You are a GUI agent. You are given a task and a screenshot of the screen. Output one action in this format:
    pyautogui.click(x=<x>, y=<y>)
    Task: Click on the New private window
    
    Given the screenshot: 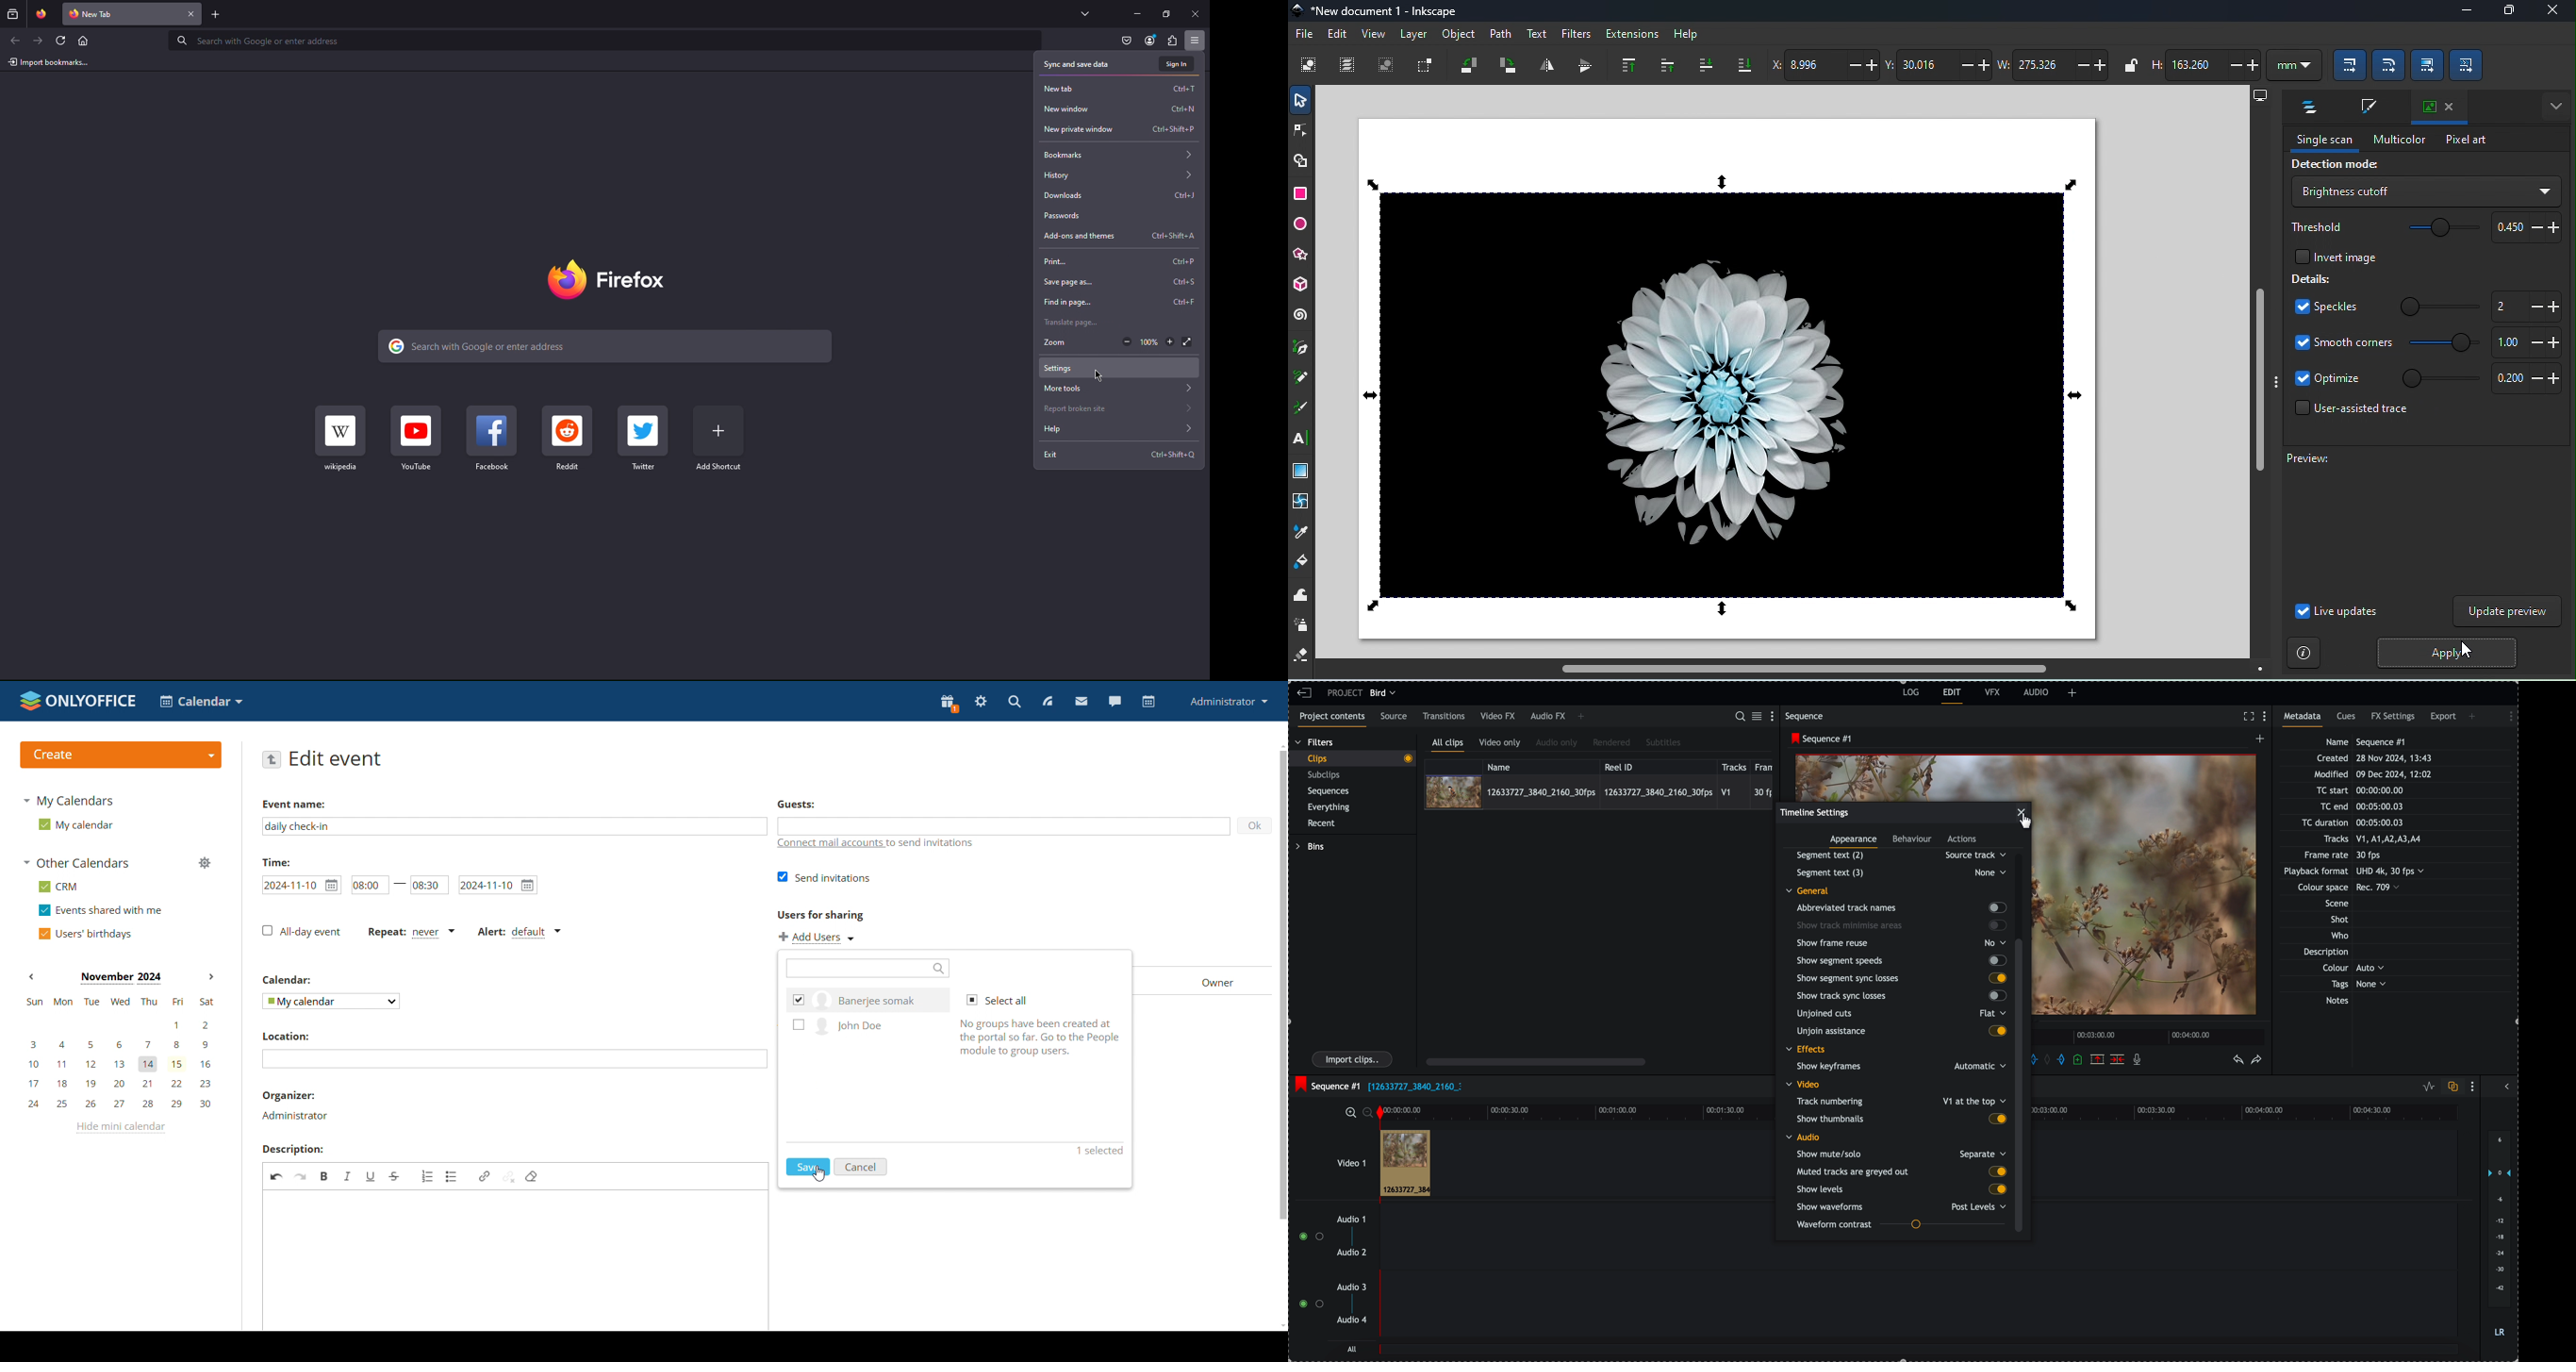 What is the action you would take?
    pyautogui.click(x=1119, y=129)
    